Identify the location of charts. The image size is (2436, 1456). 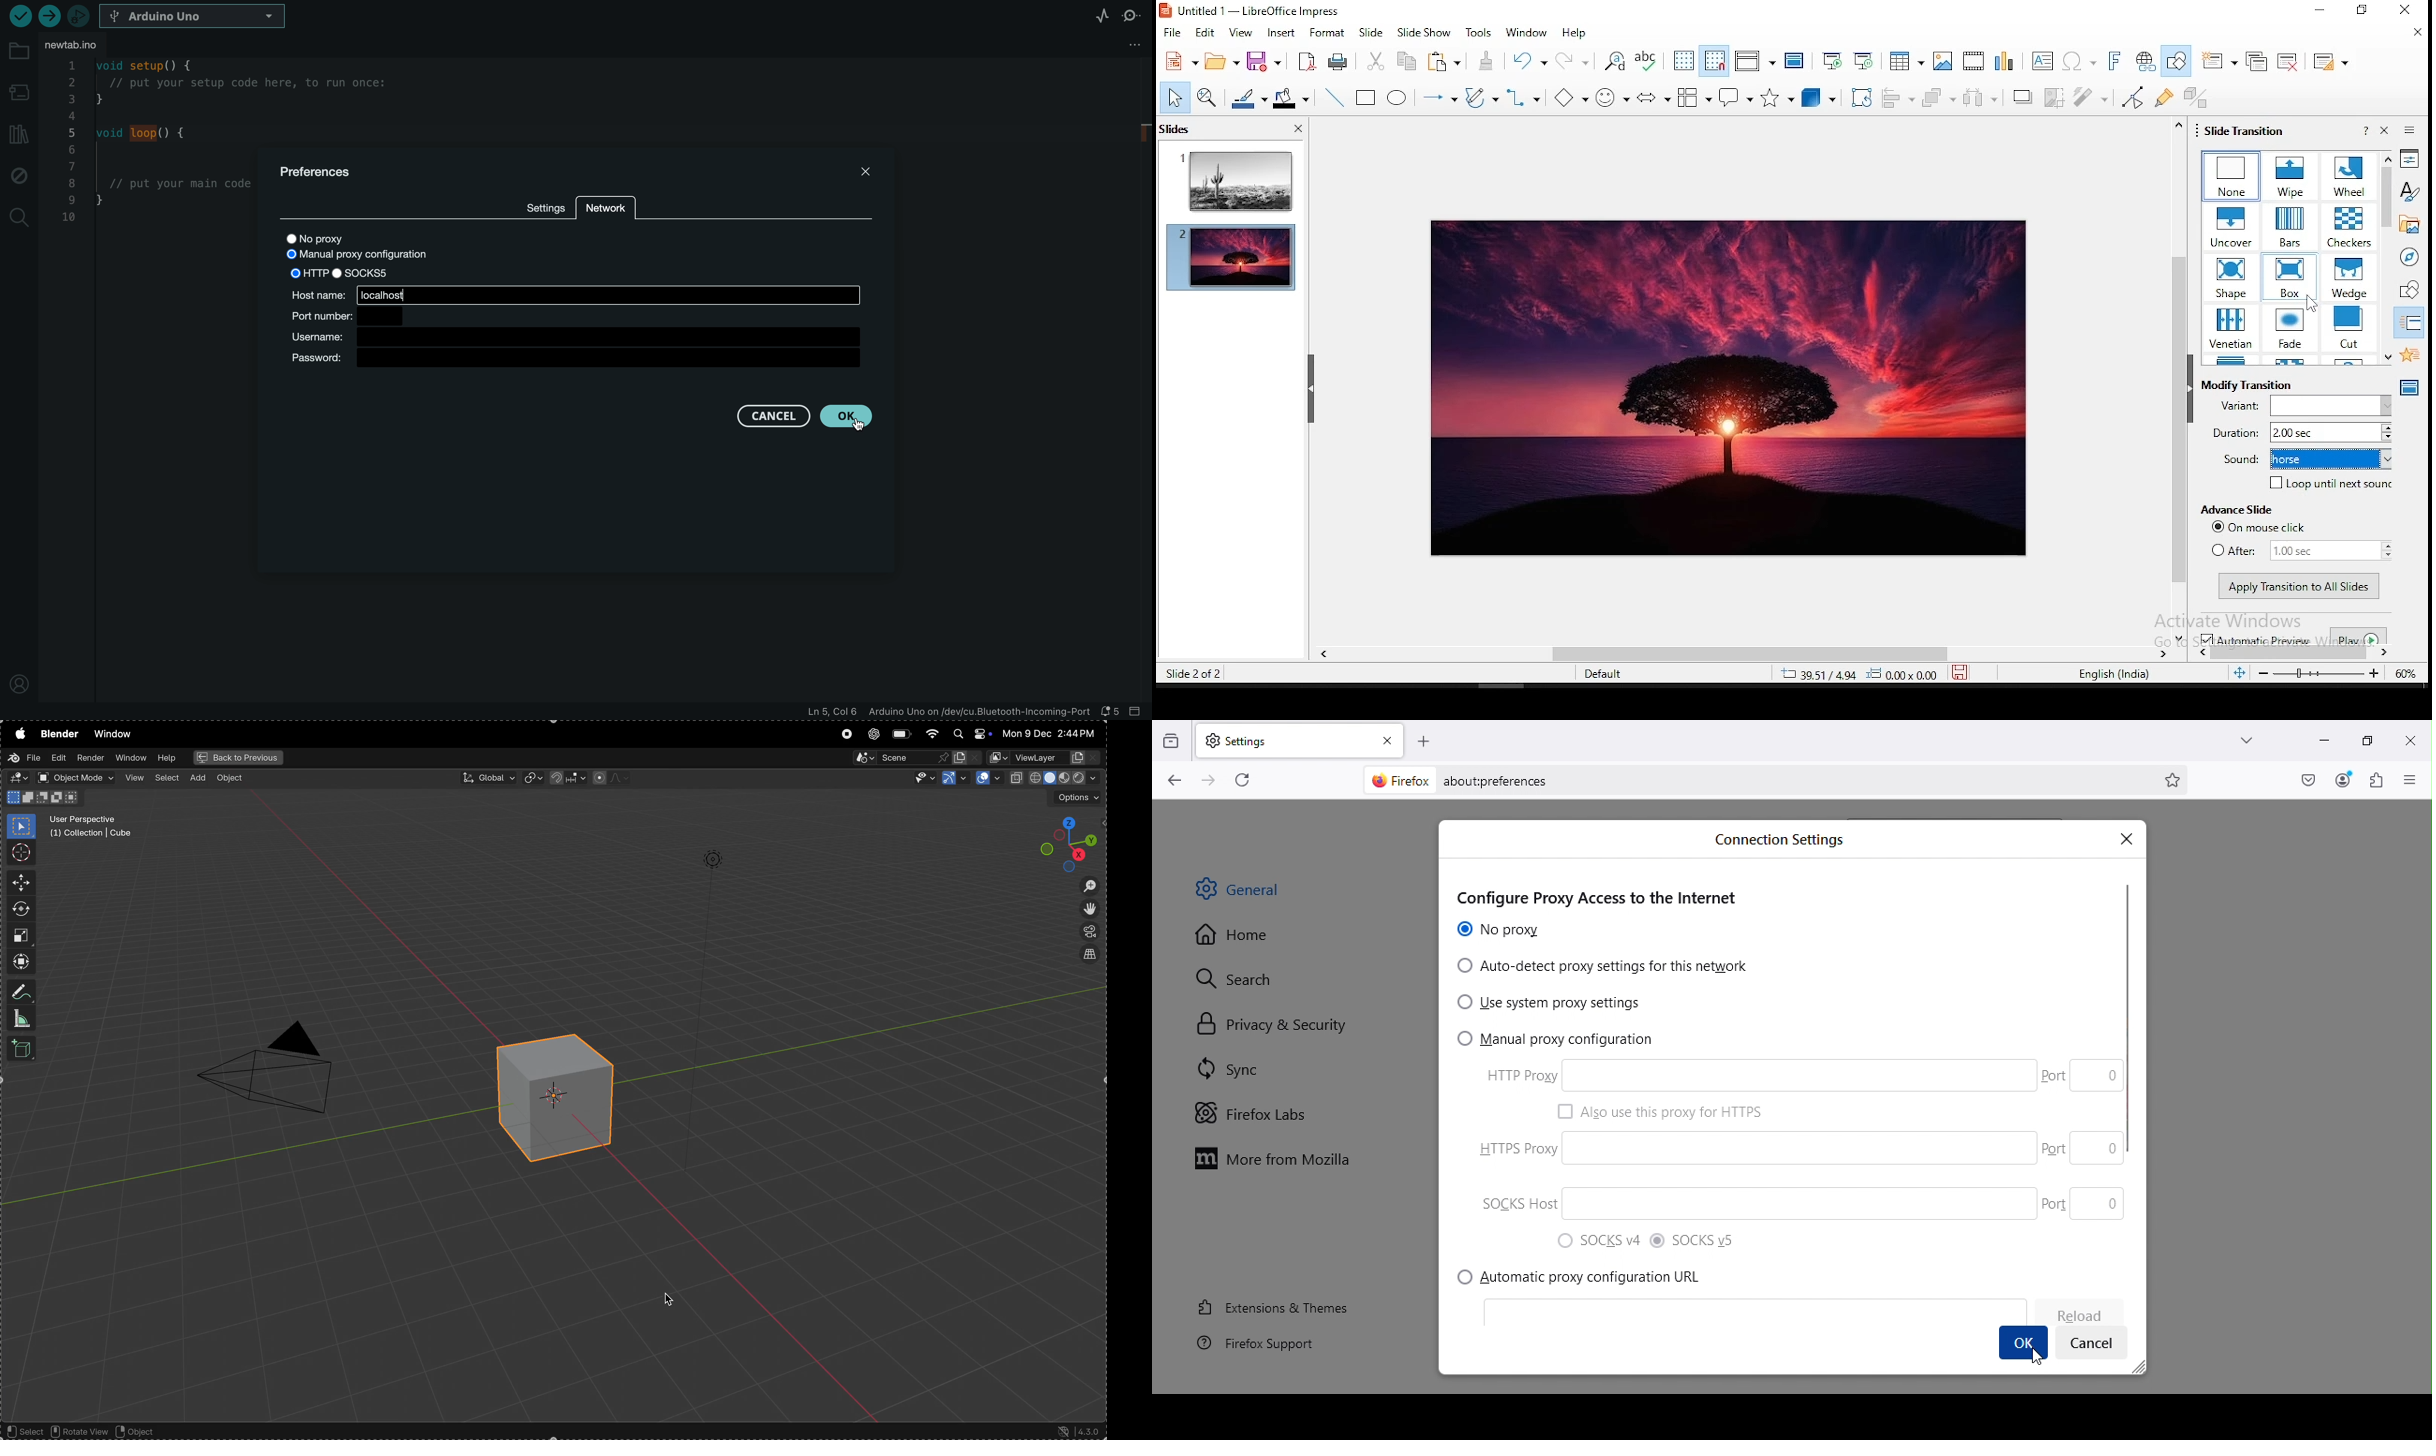
(2004, 62).